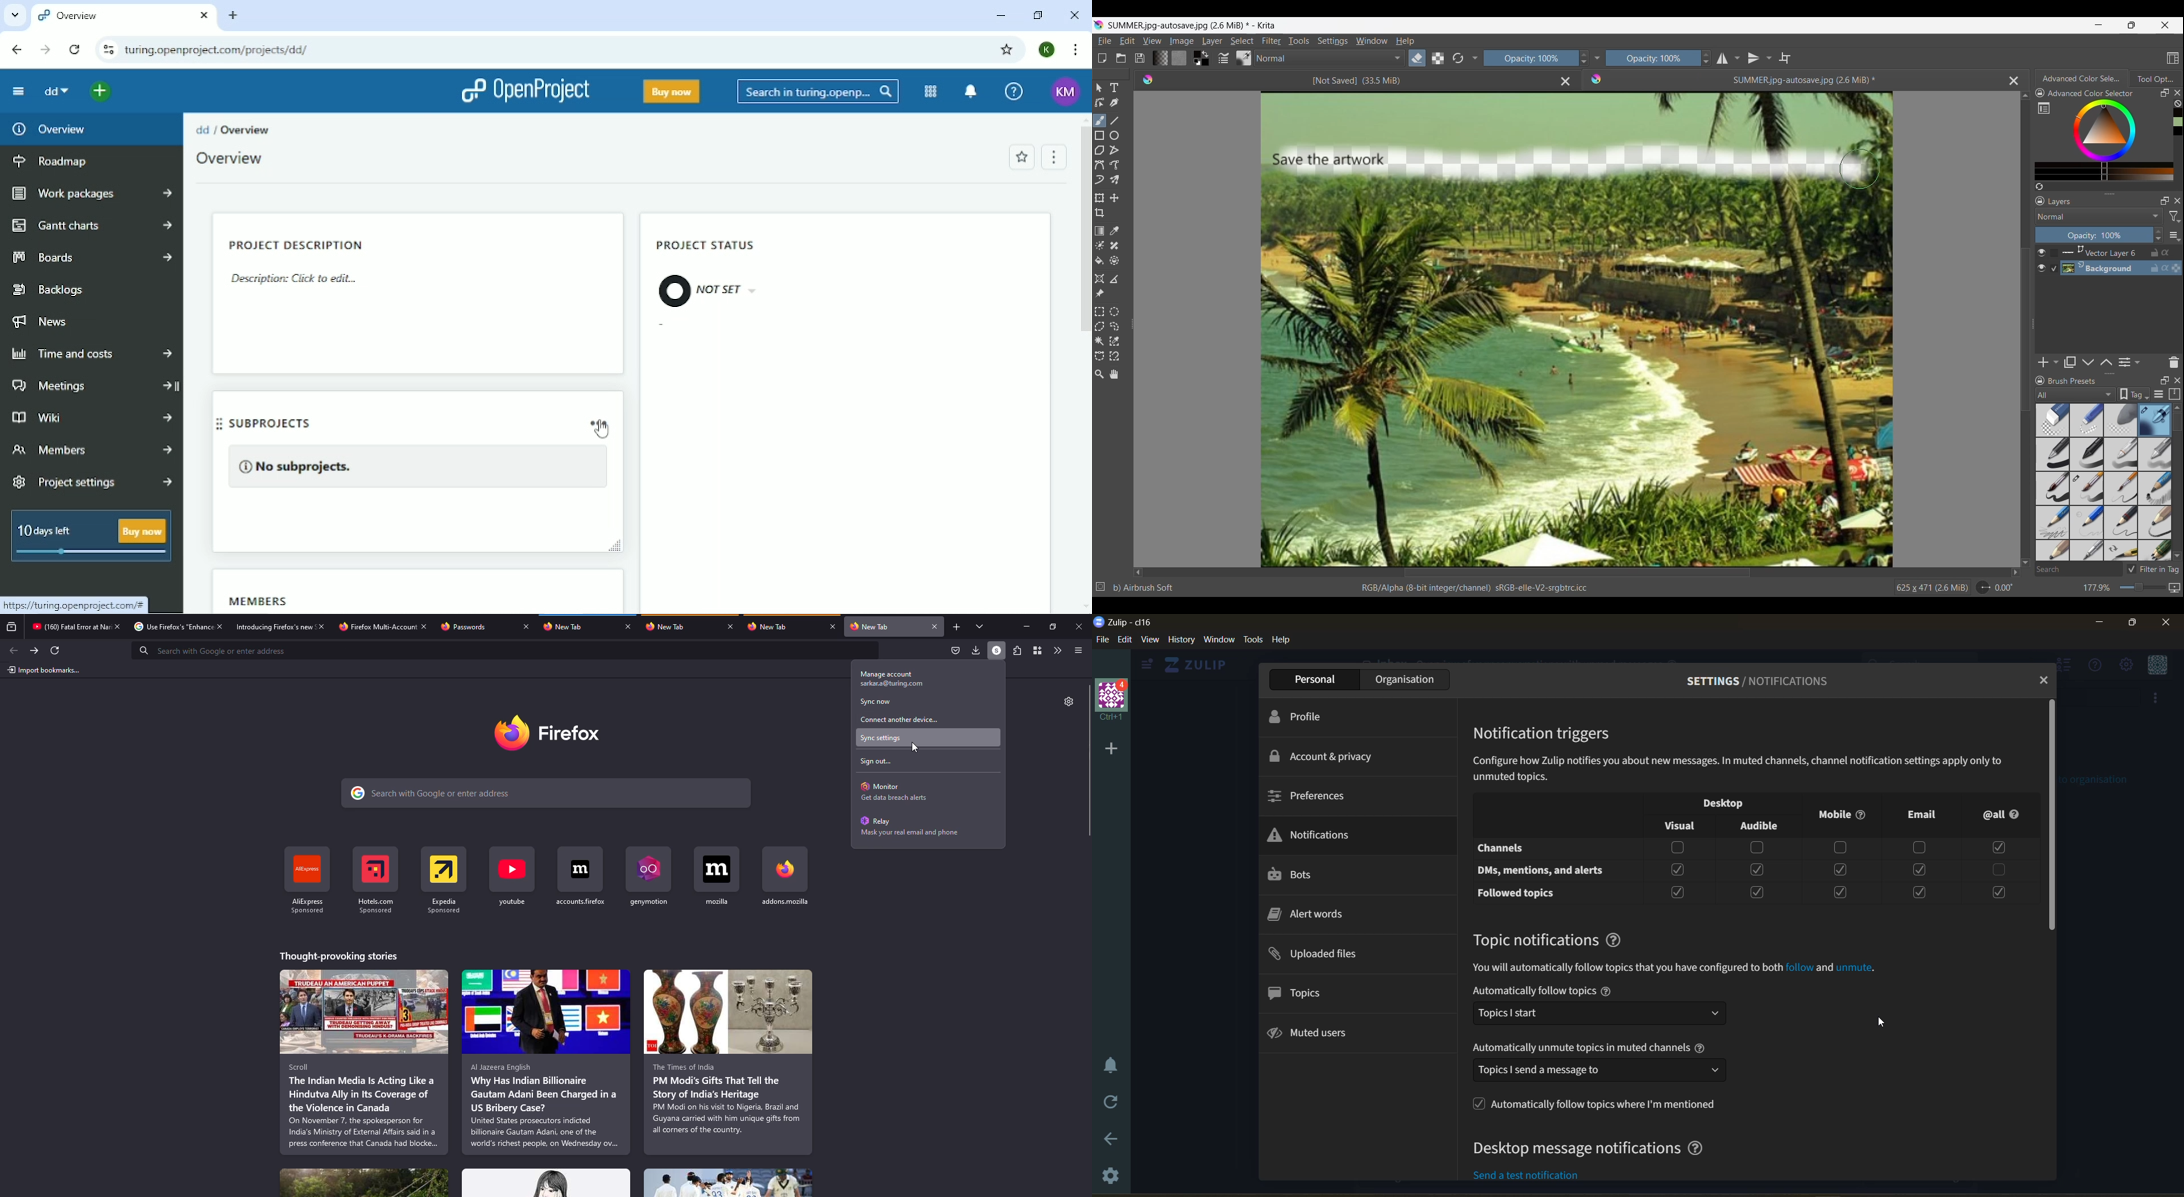 Image resolution: width=2184 pixels, height=1204 pixels. What do you see at coordinates (1997, 848) in the screenshot?
I see `Checkbox` at bounding box center [1997, 848].